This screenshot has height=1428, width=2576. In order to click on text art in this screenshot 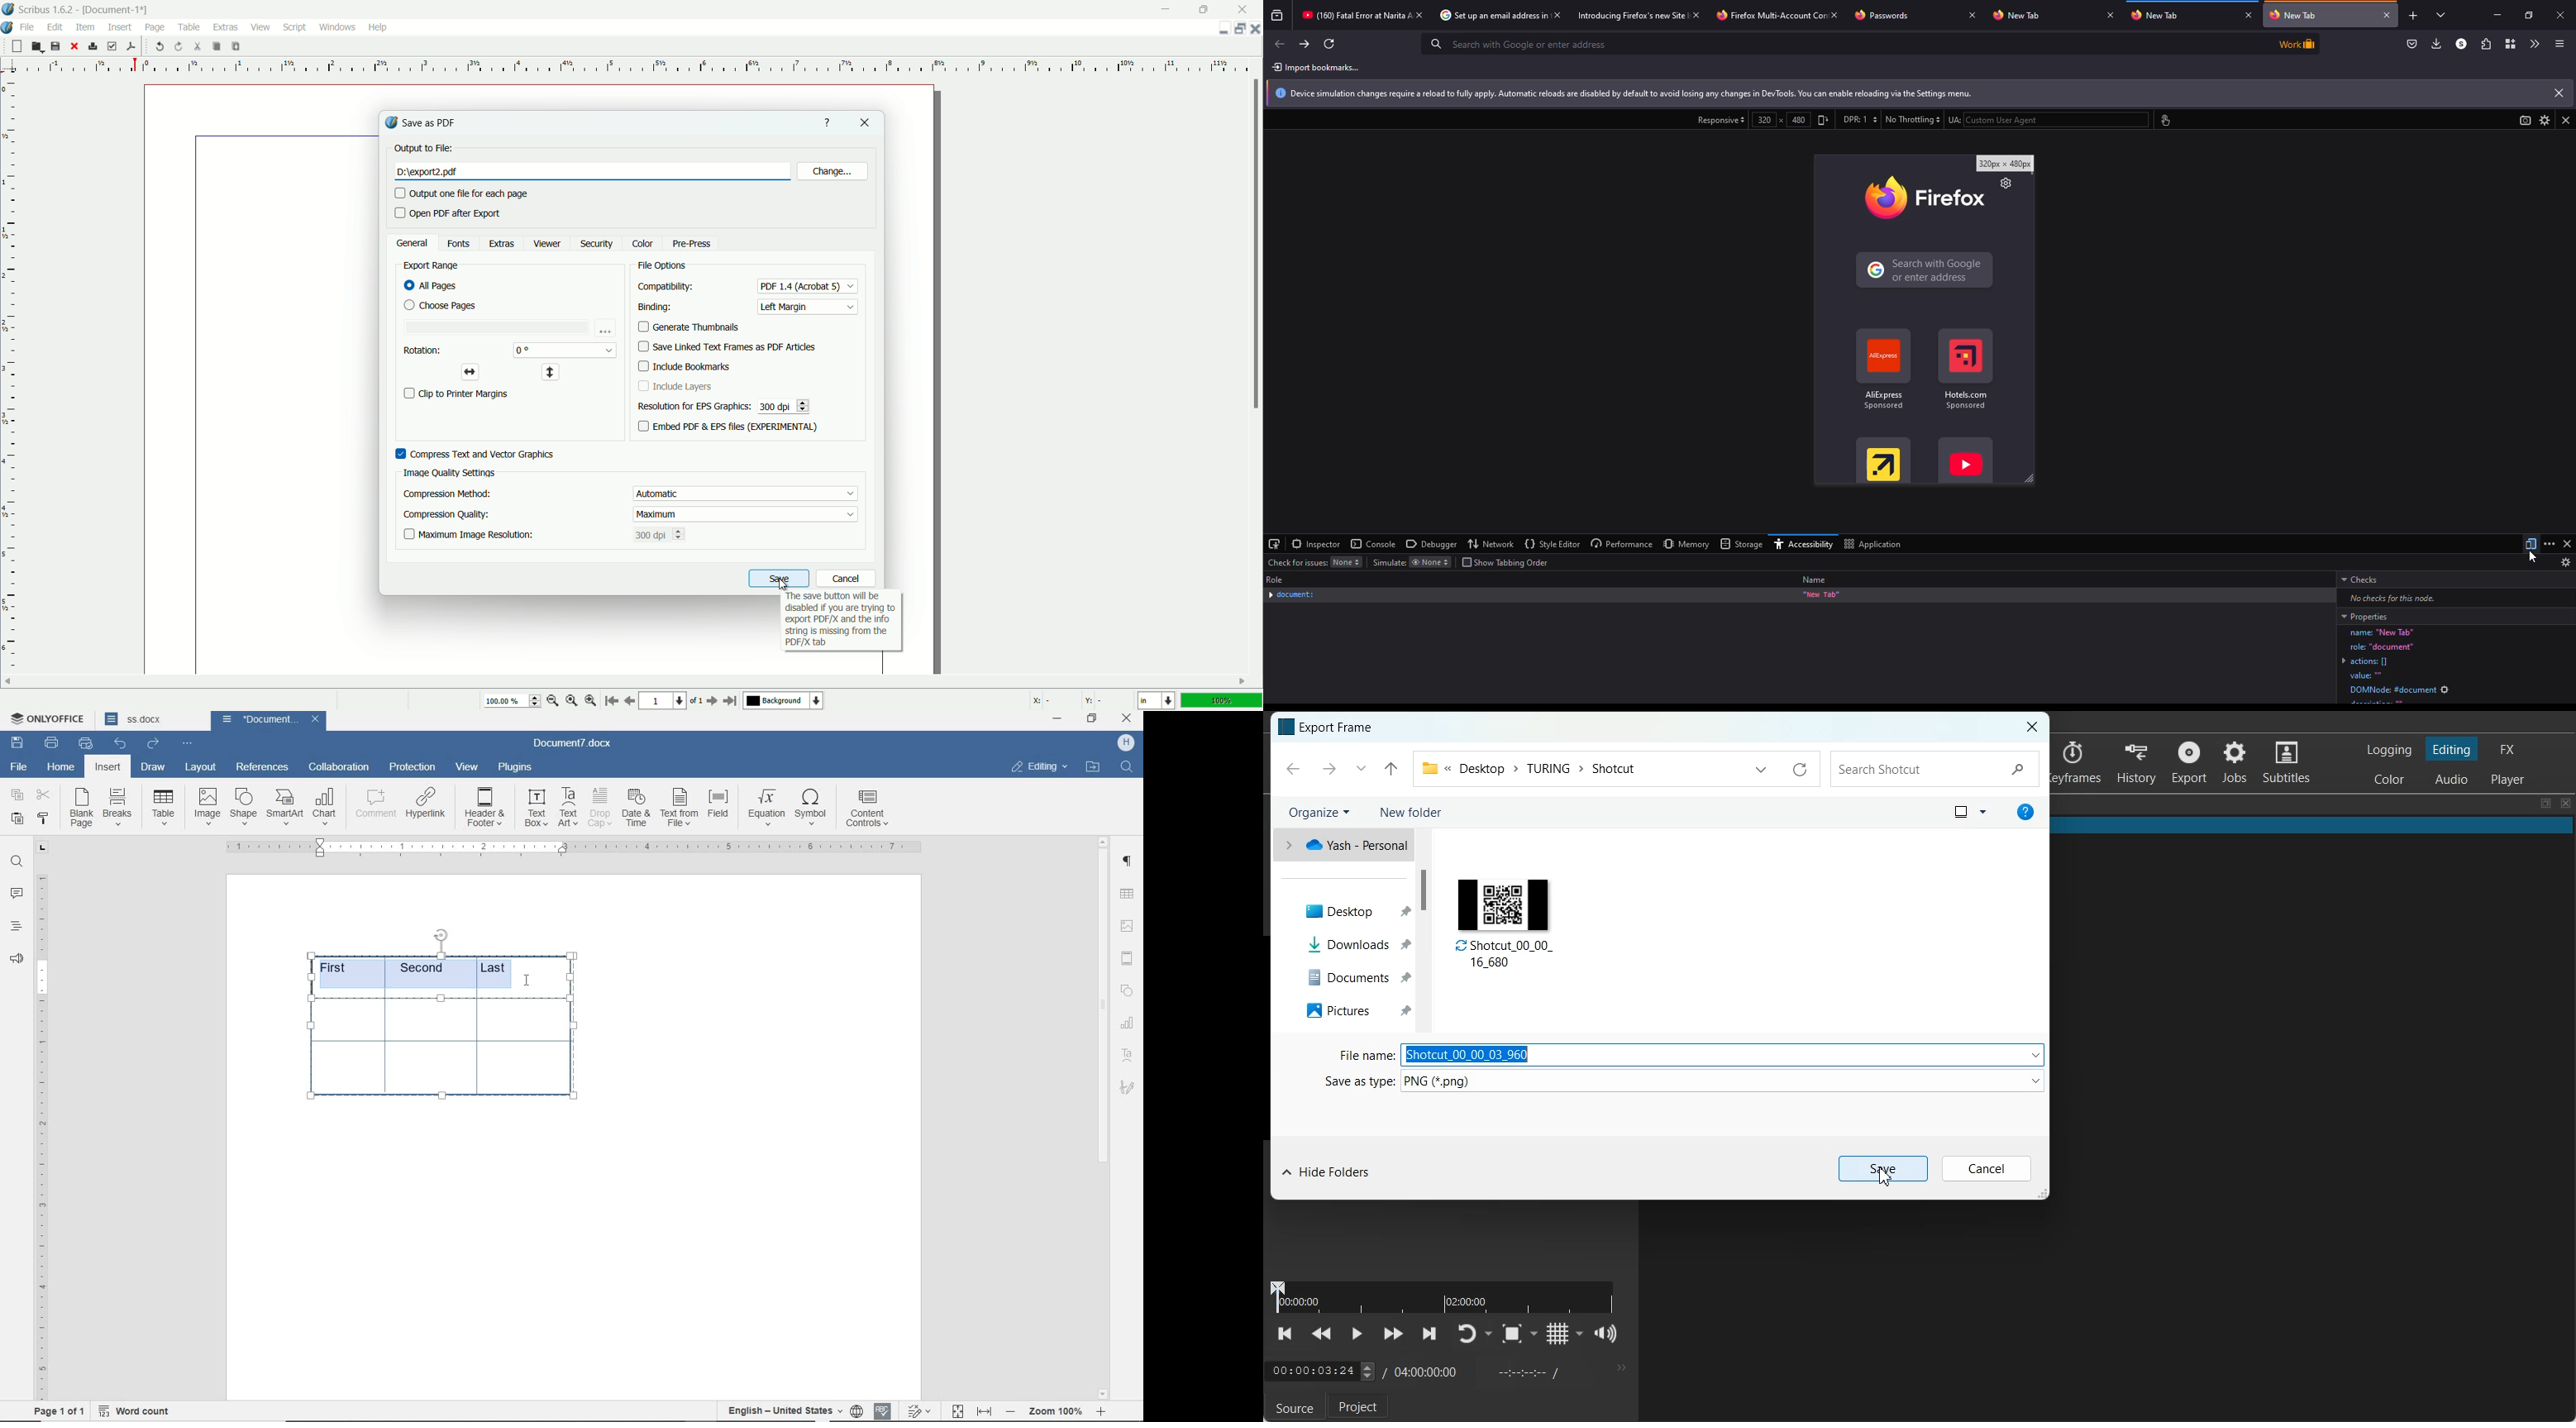, I will do `click(569, 807)`.